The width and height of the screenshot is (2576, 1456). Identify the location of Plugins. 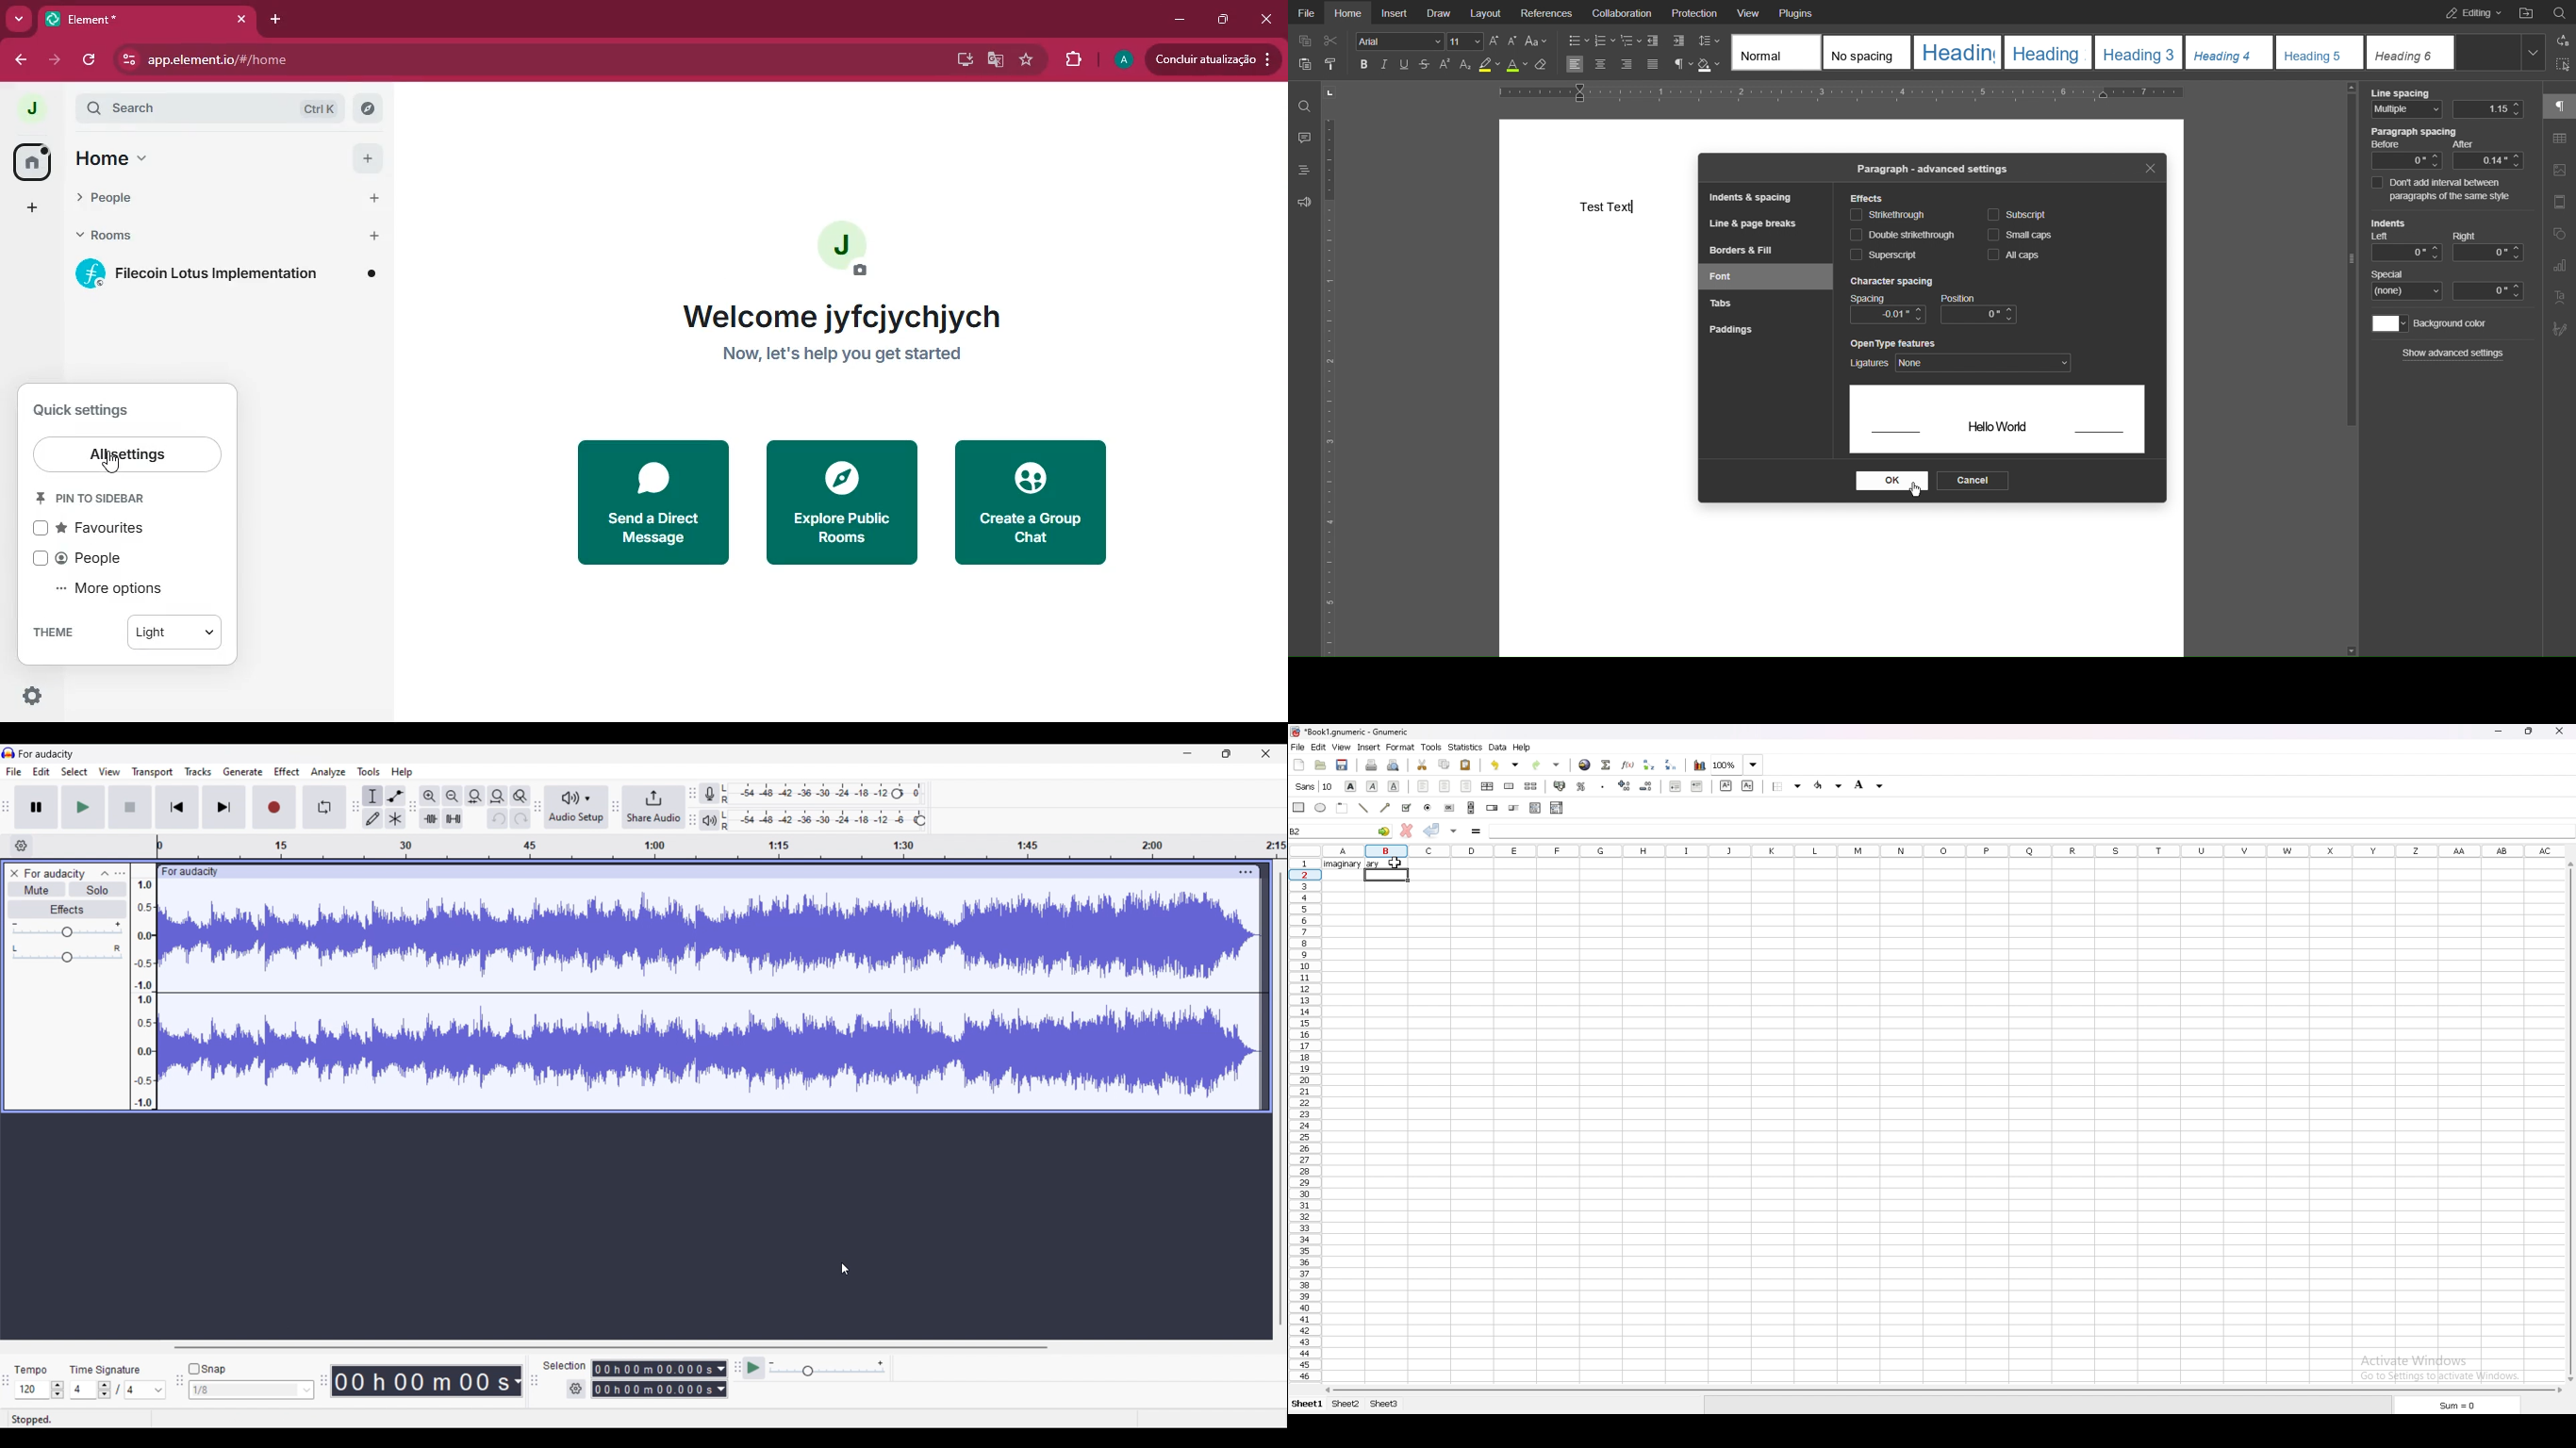
(1794, 12).